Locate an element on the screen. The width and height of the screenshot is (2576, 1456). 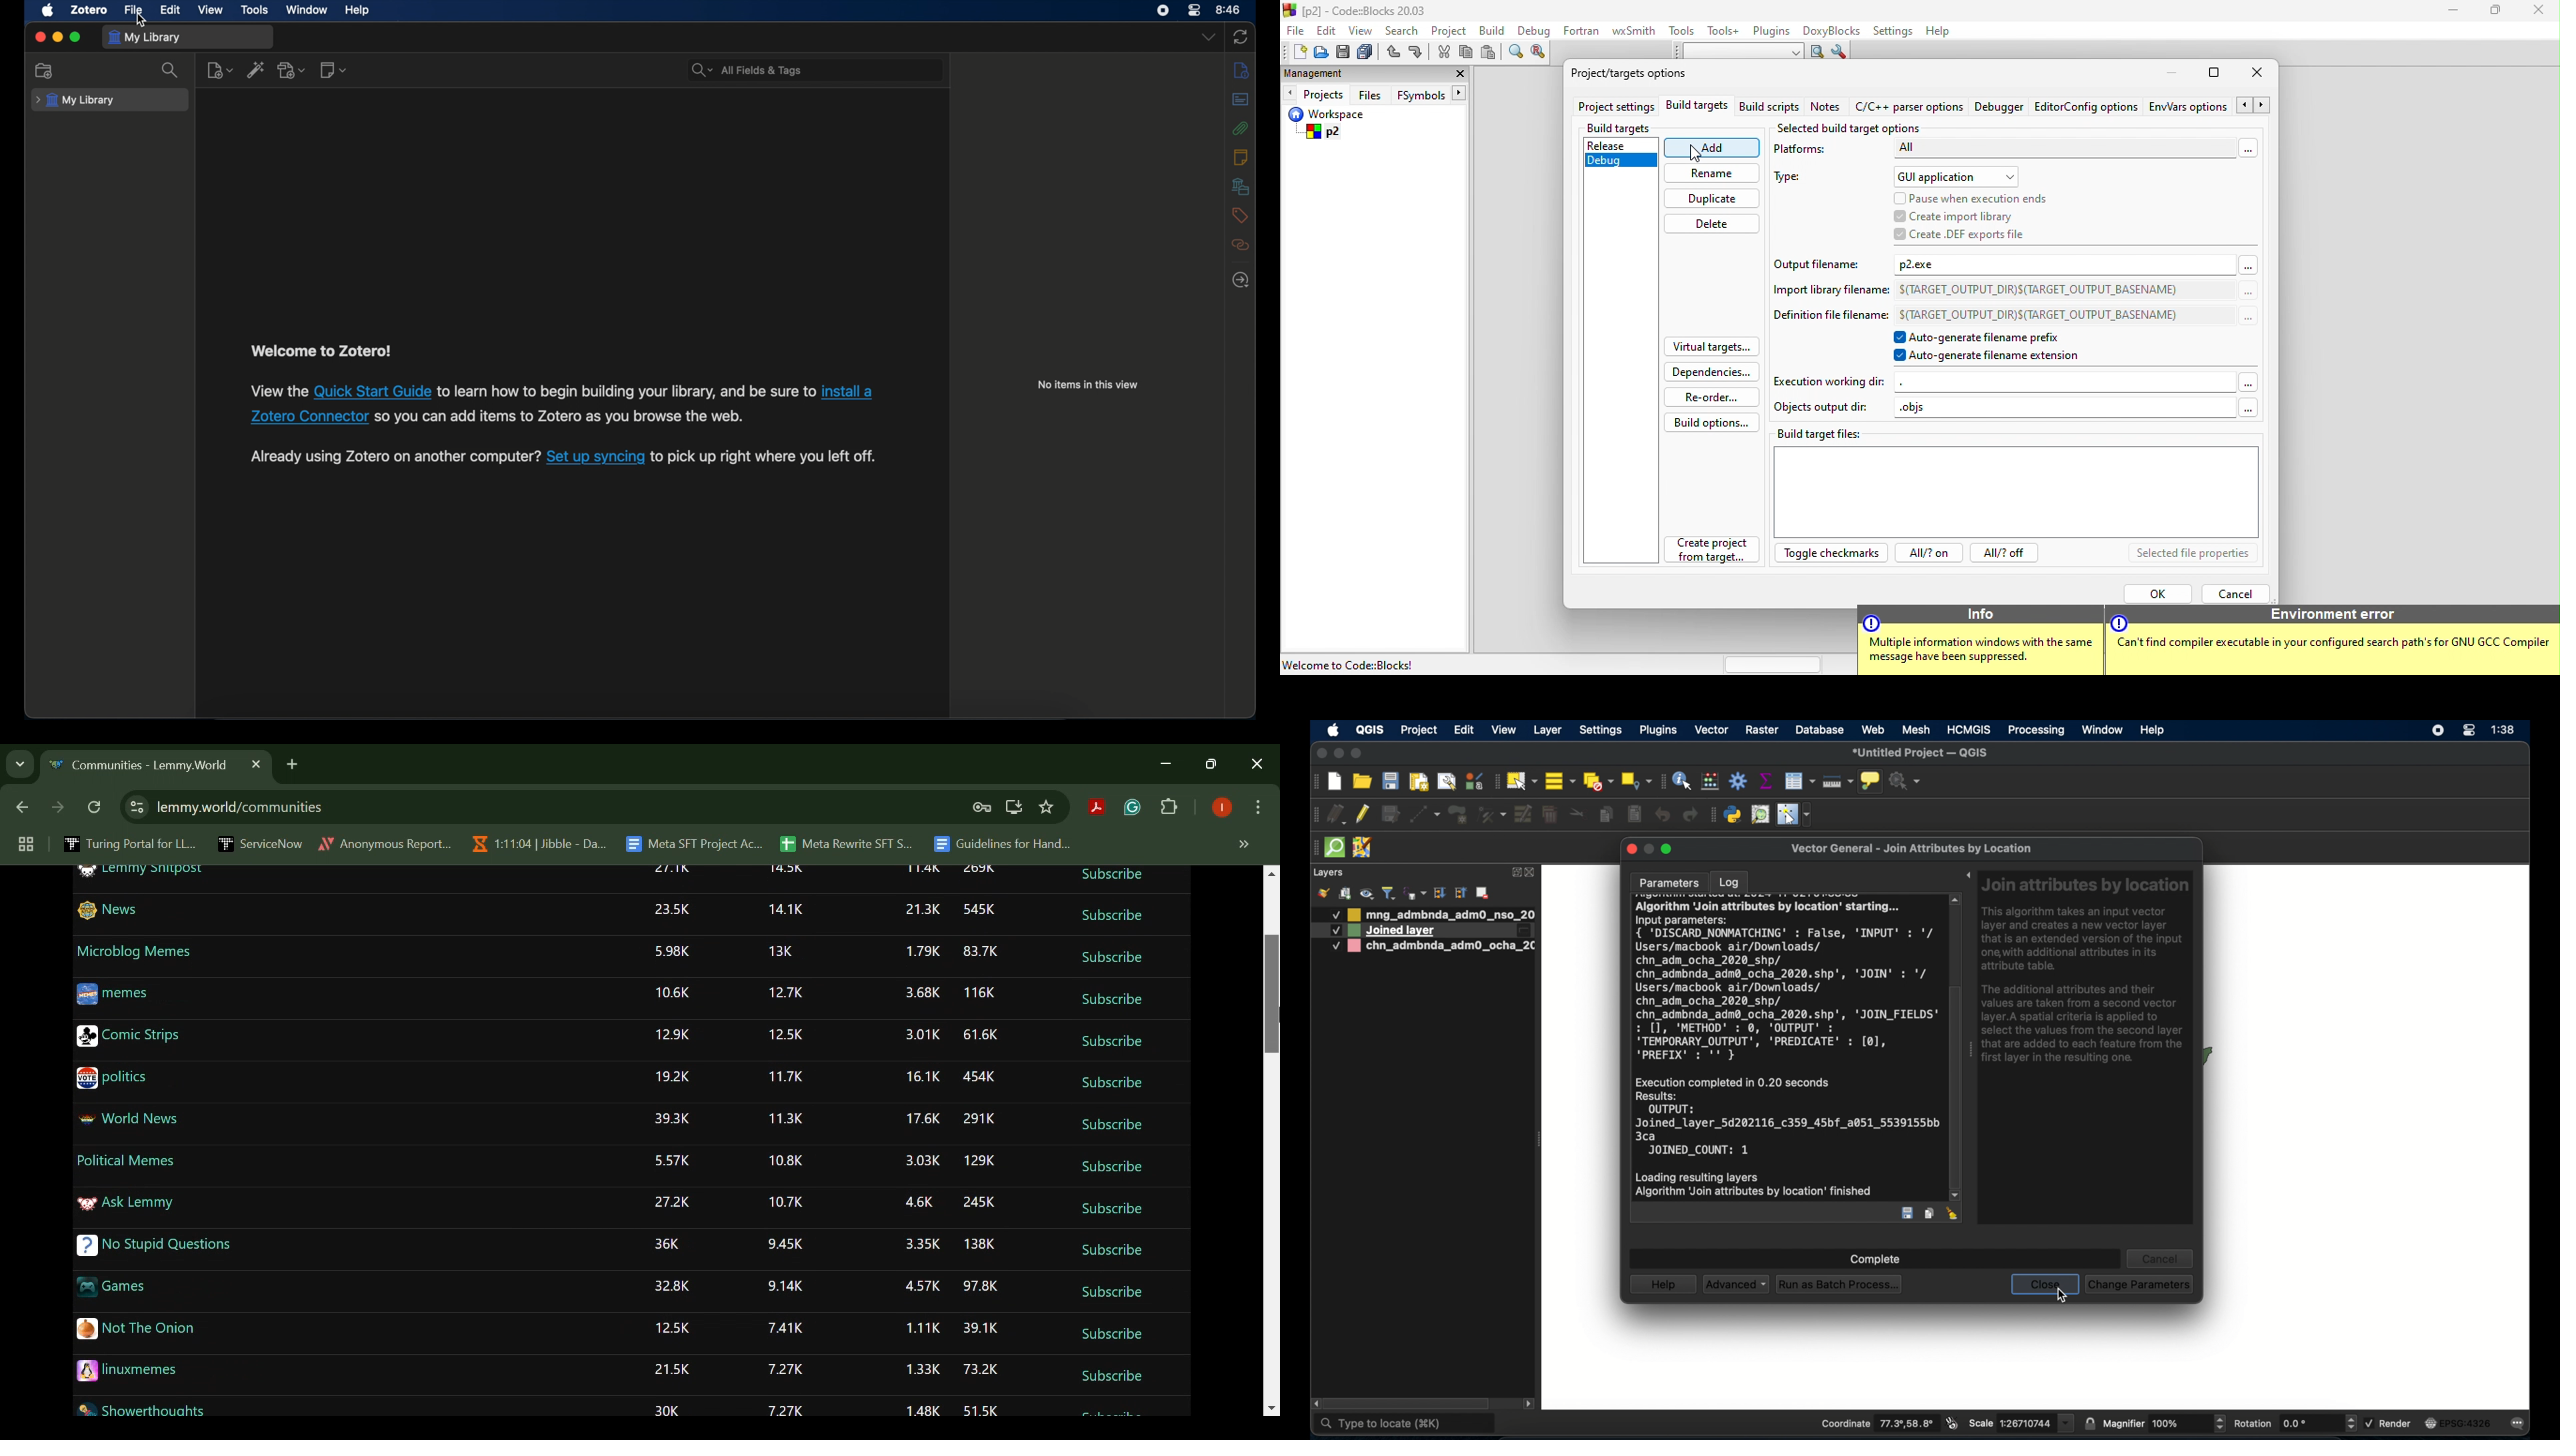
fortran is located at coordinates (1583, 30).